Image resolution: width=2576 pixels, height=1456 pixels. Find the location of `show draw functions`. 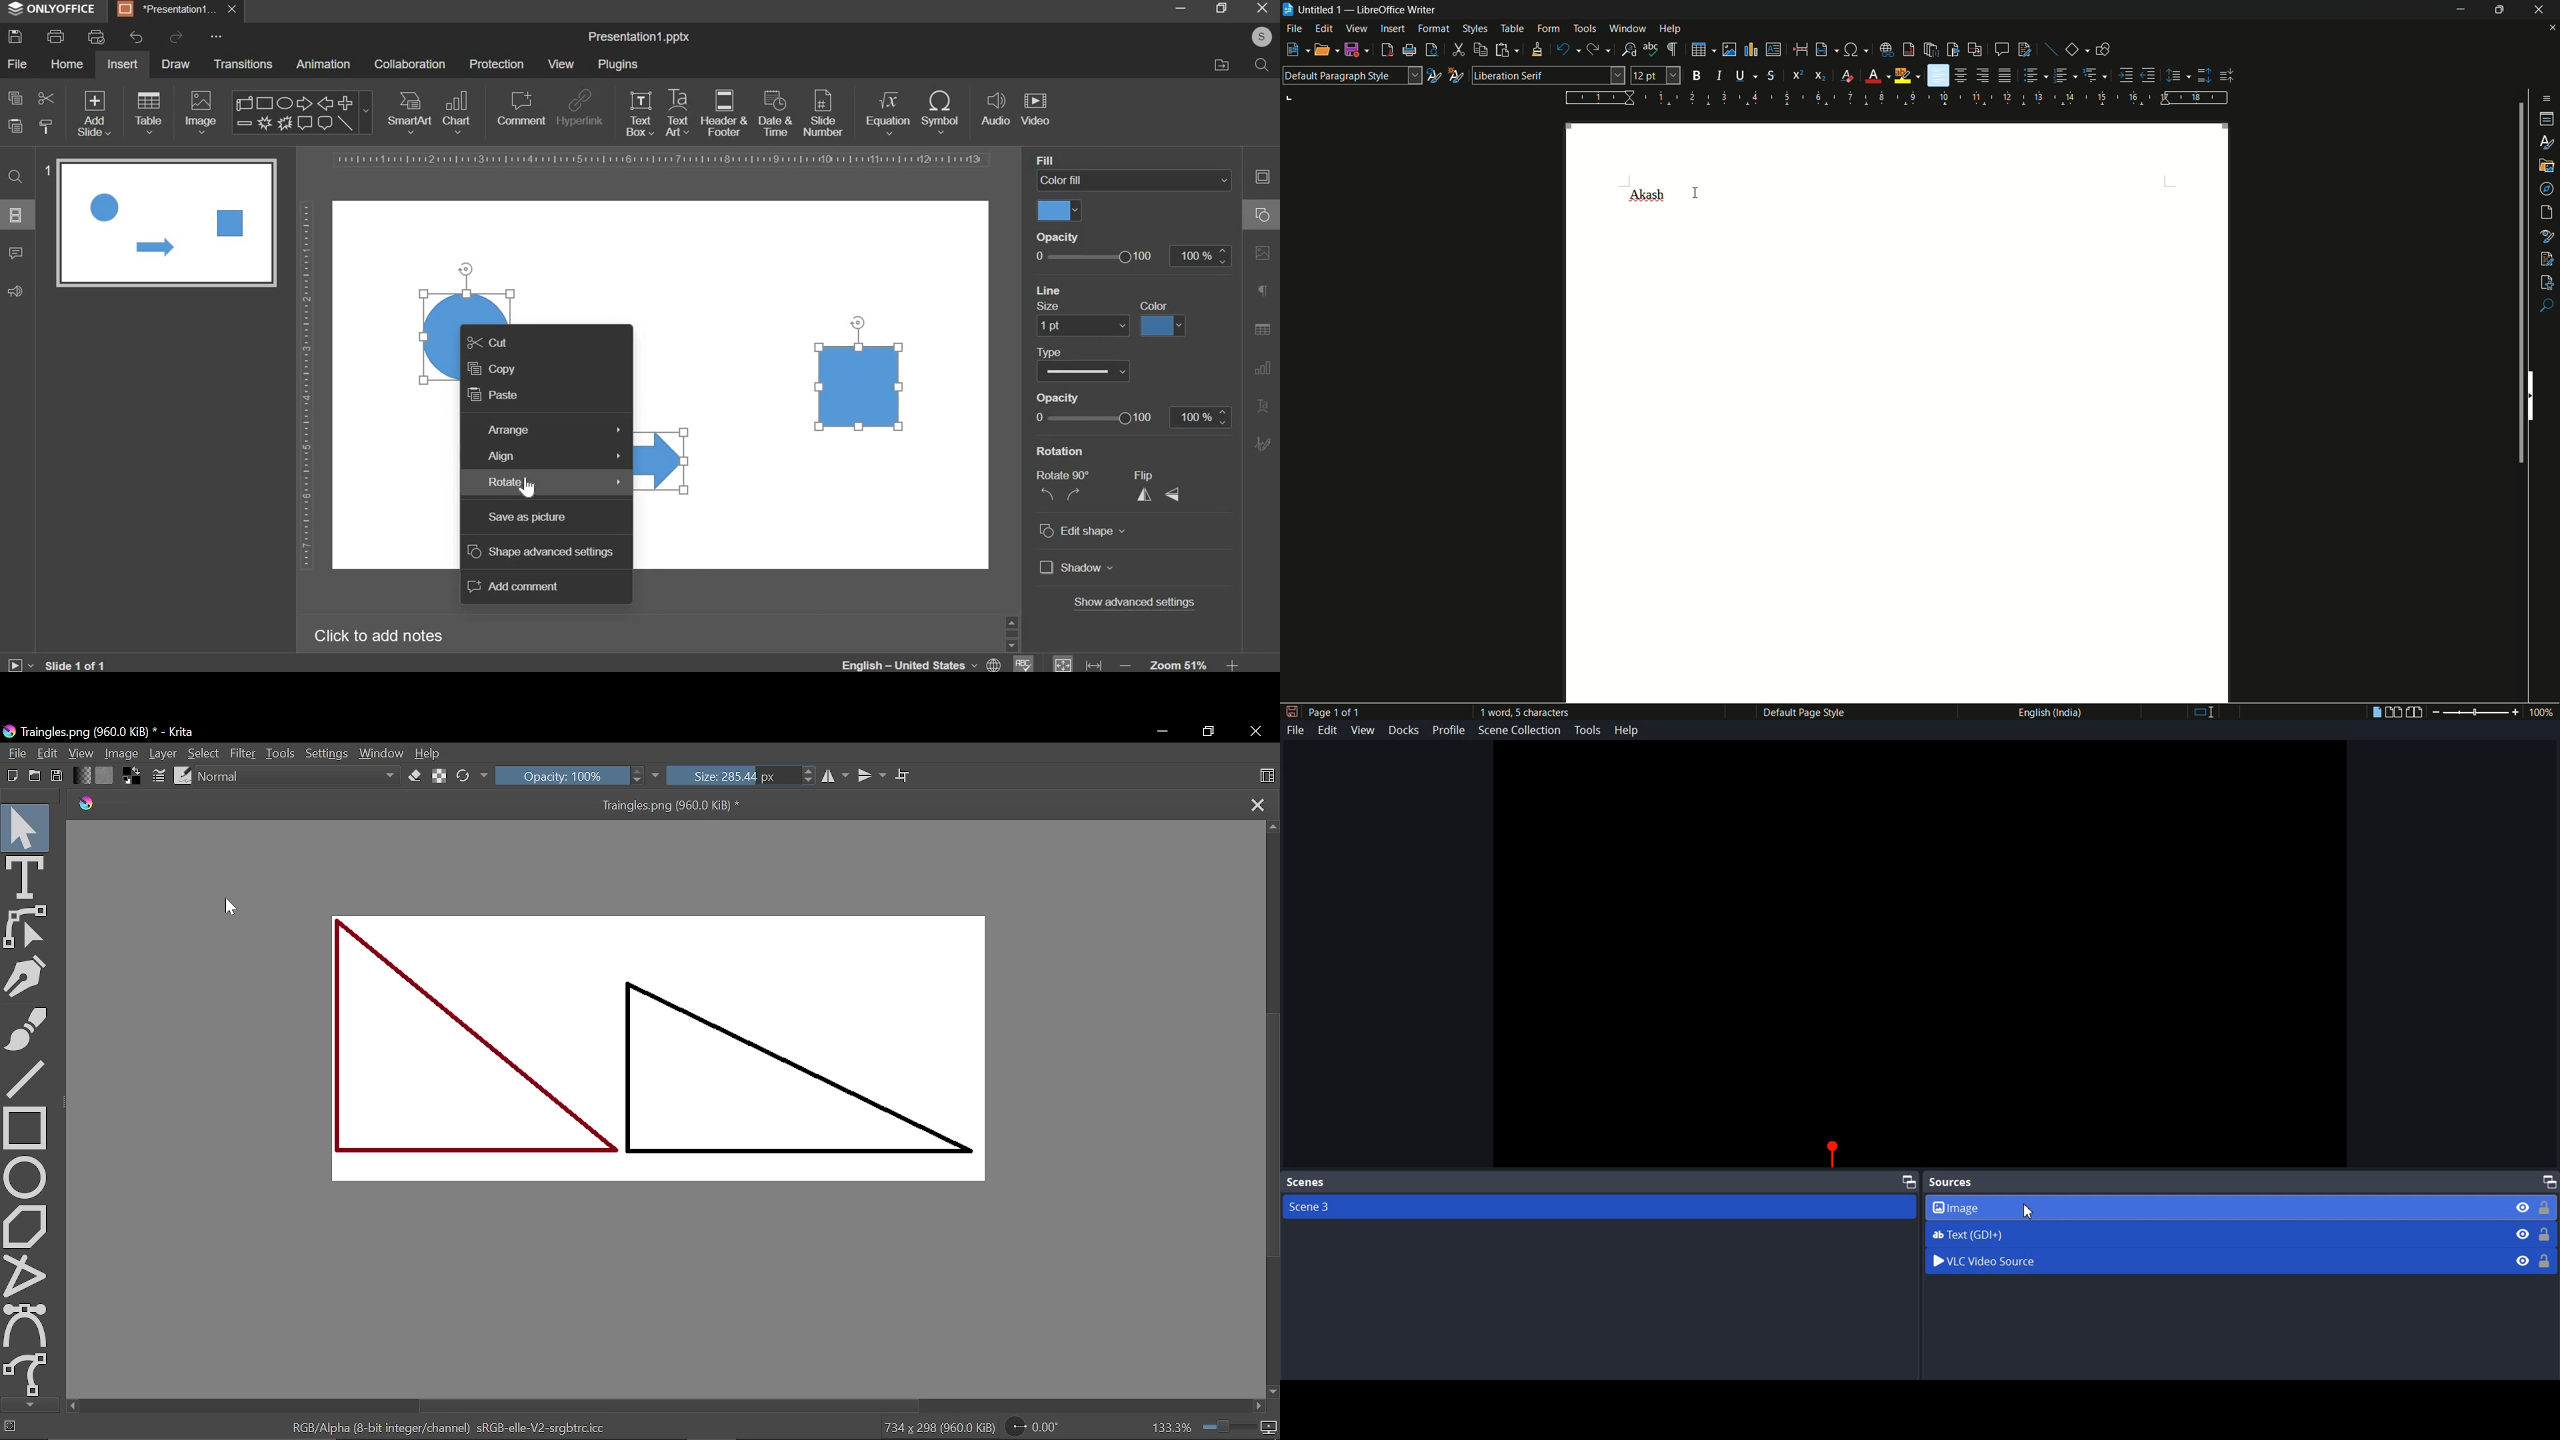

show draw functions is located at coordinates (2103, 49).